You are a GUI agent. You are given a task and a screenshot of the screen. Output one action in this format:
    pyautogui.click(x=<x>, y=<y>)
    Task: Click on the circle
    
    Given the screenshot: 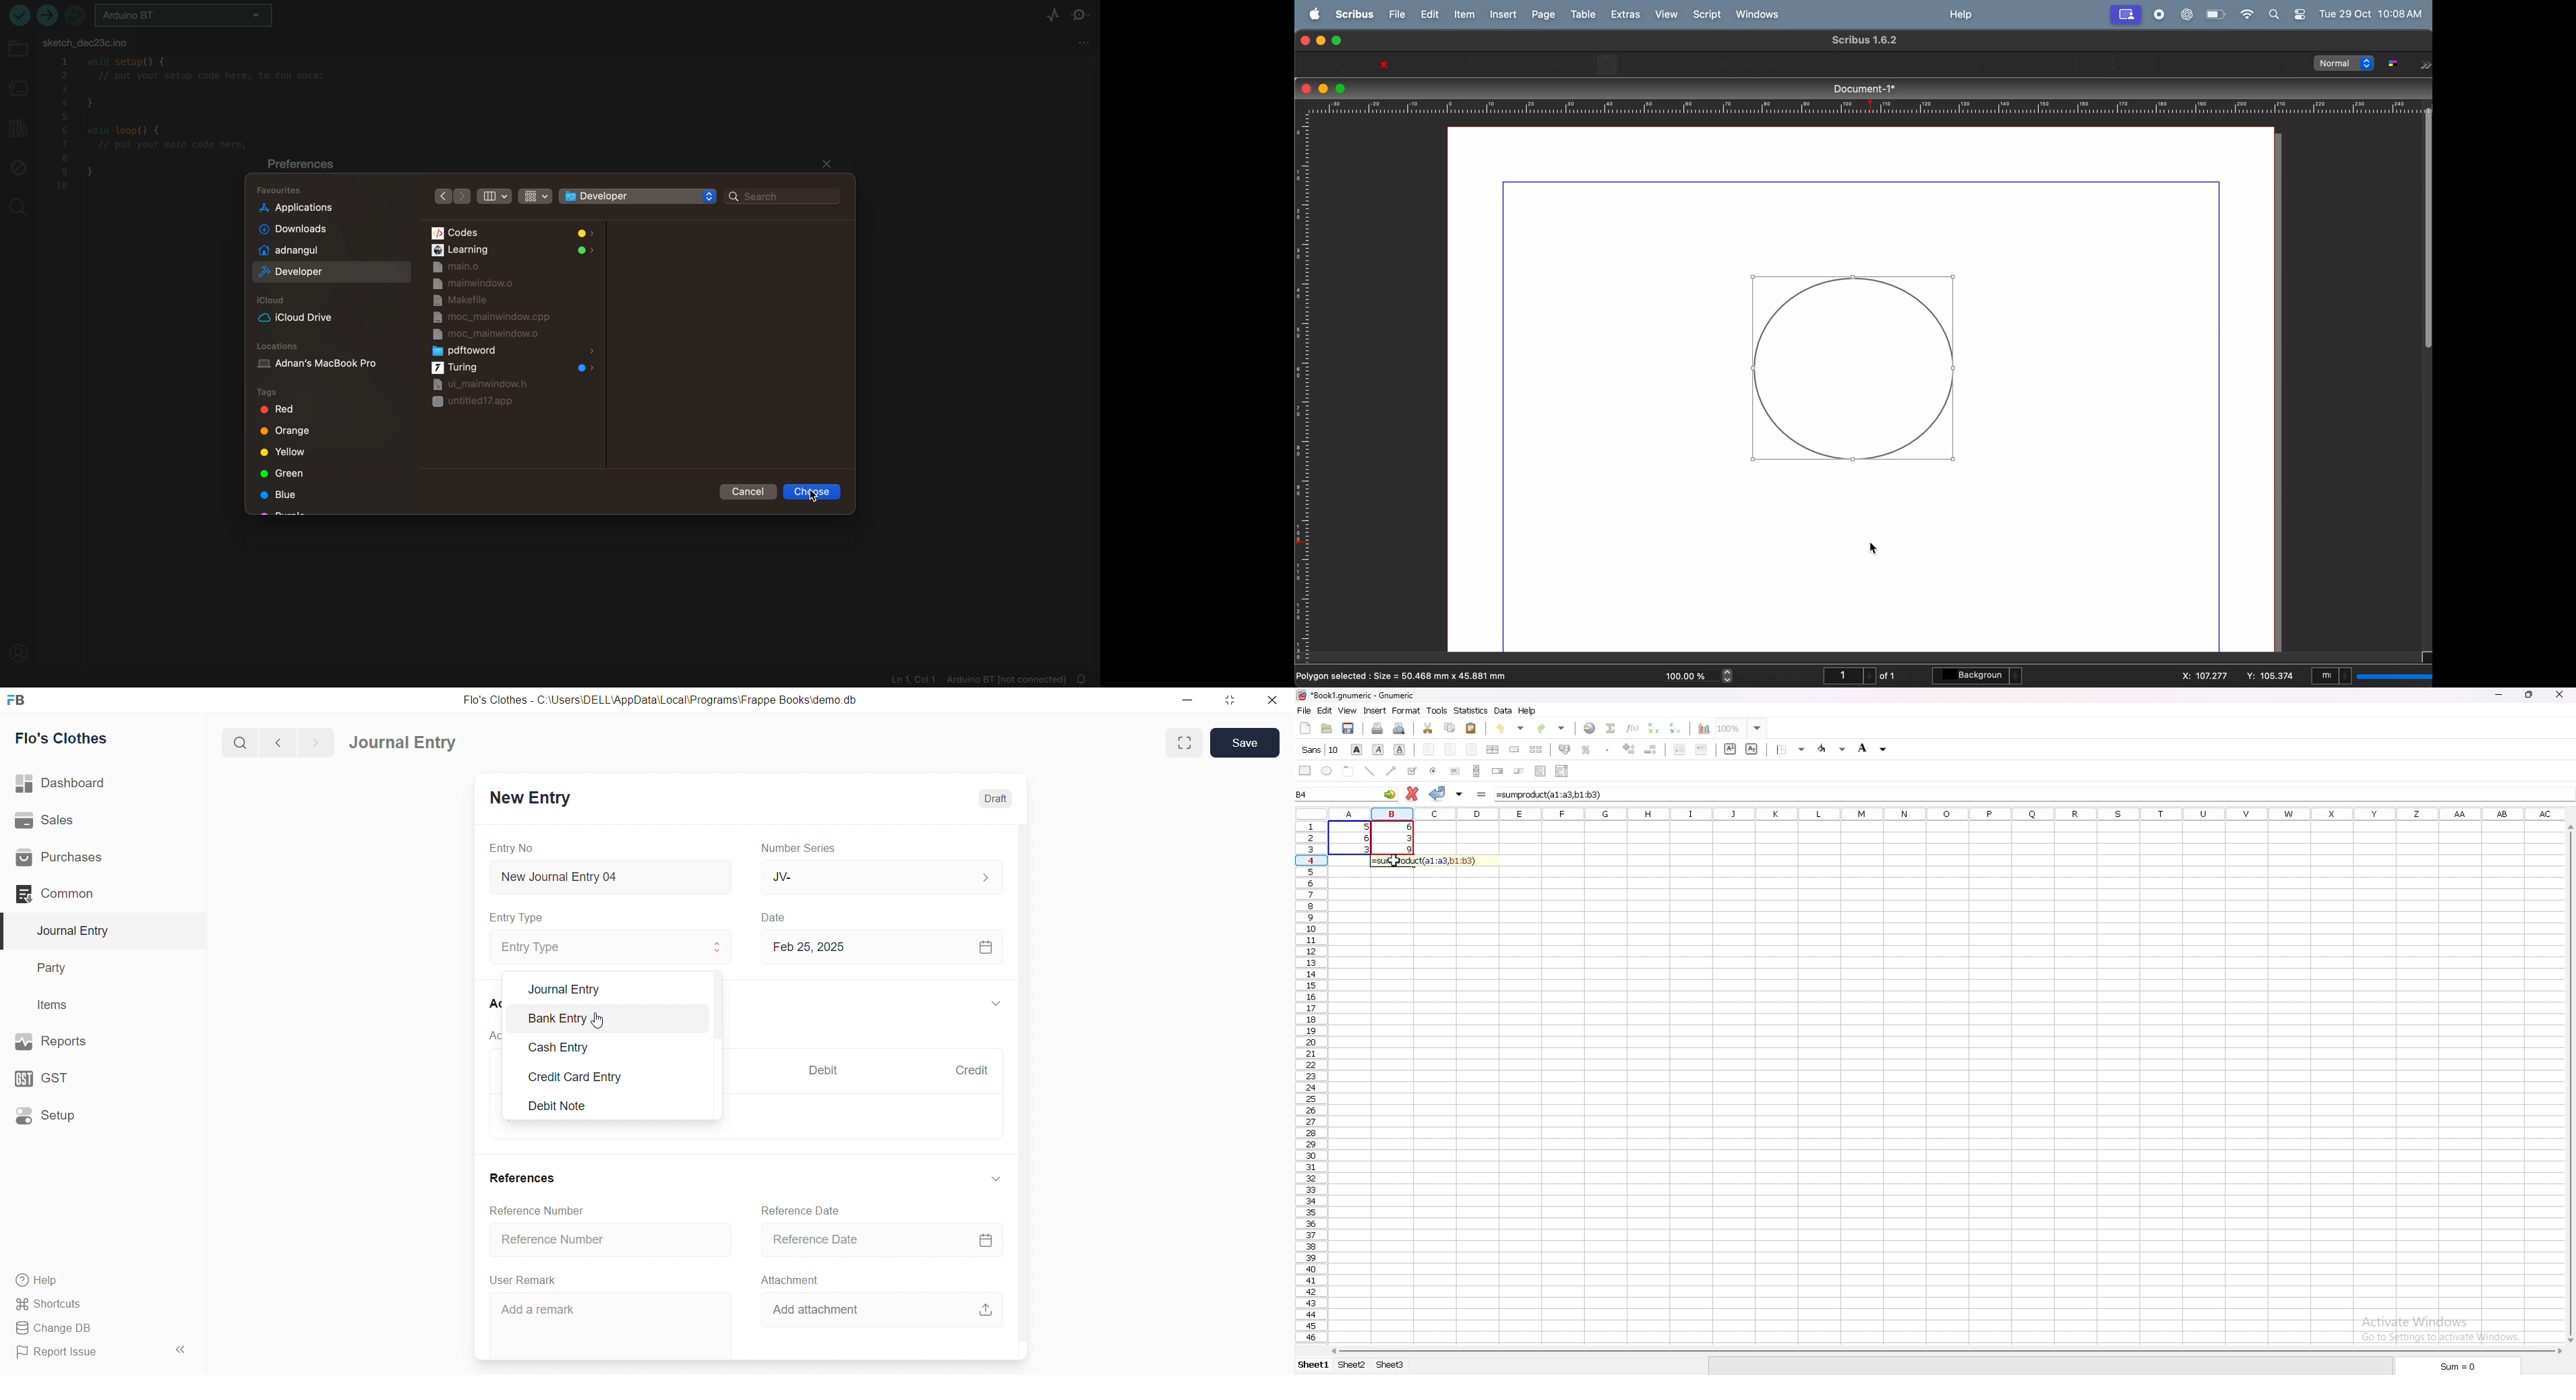 What is the action you would take?
    pyautogui.click(x=1854, y=368)
    